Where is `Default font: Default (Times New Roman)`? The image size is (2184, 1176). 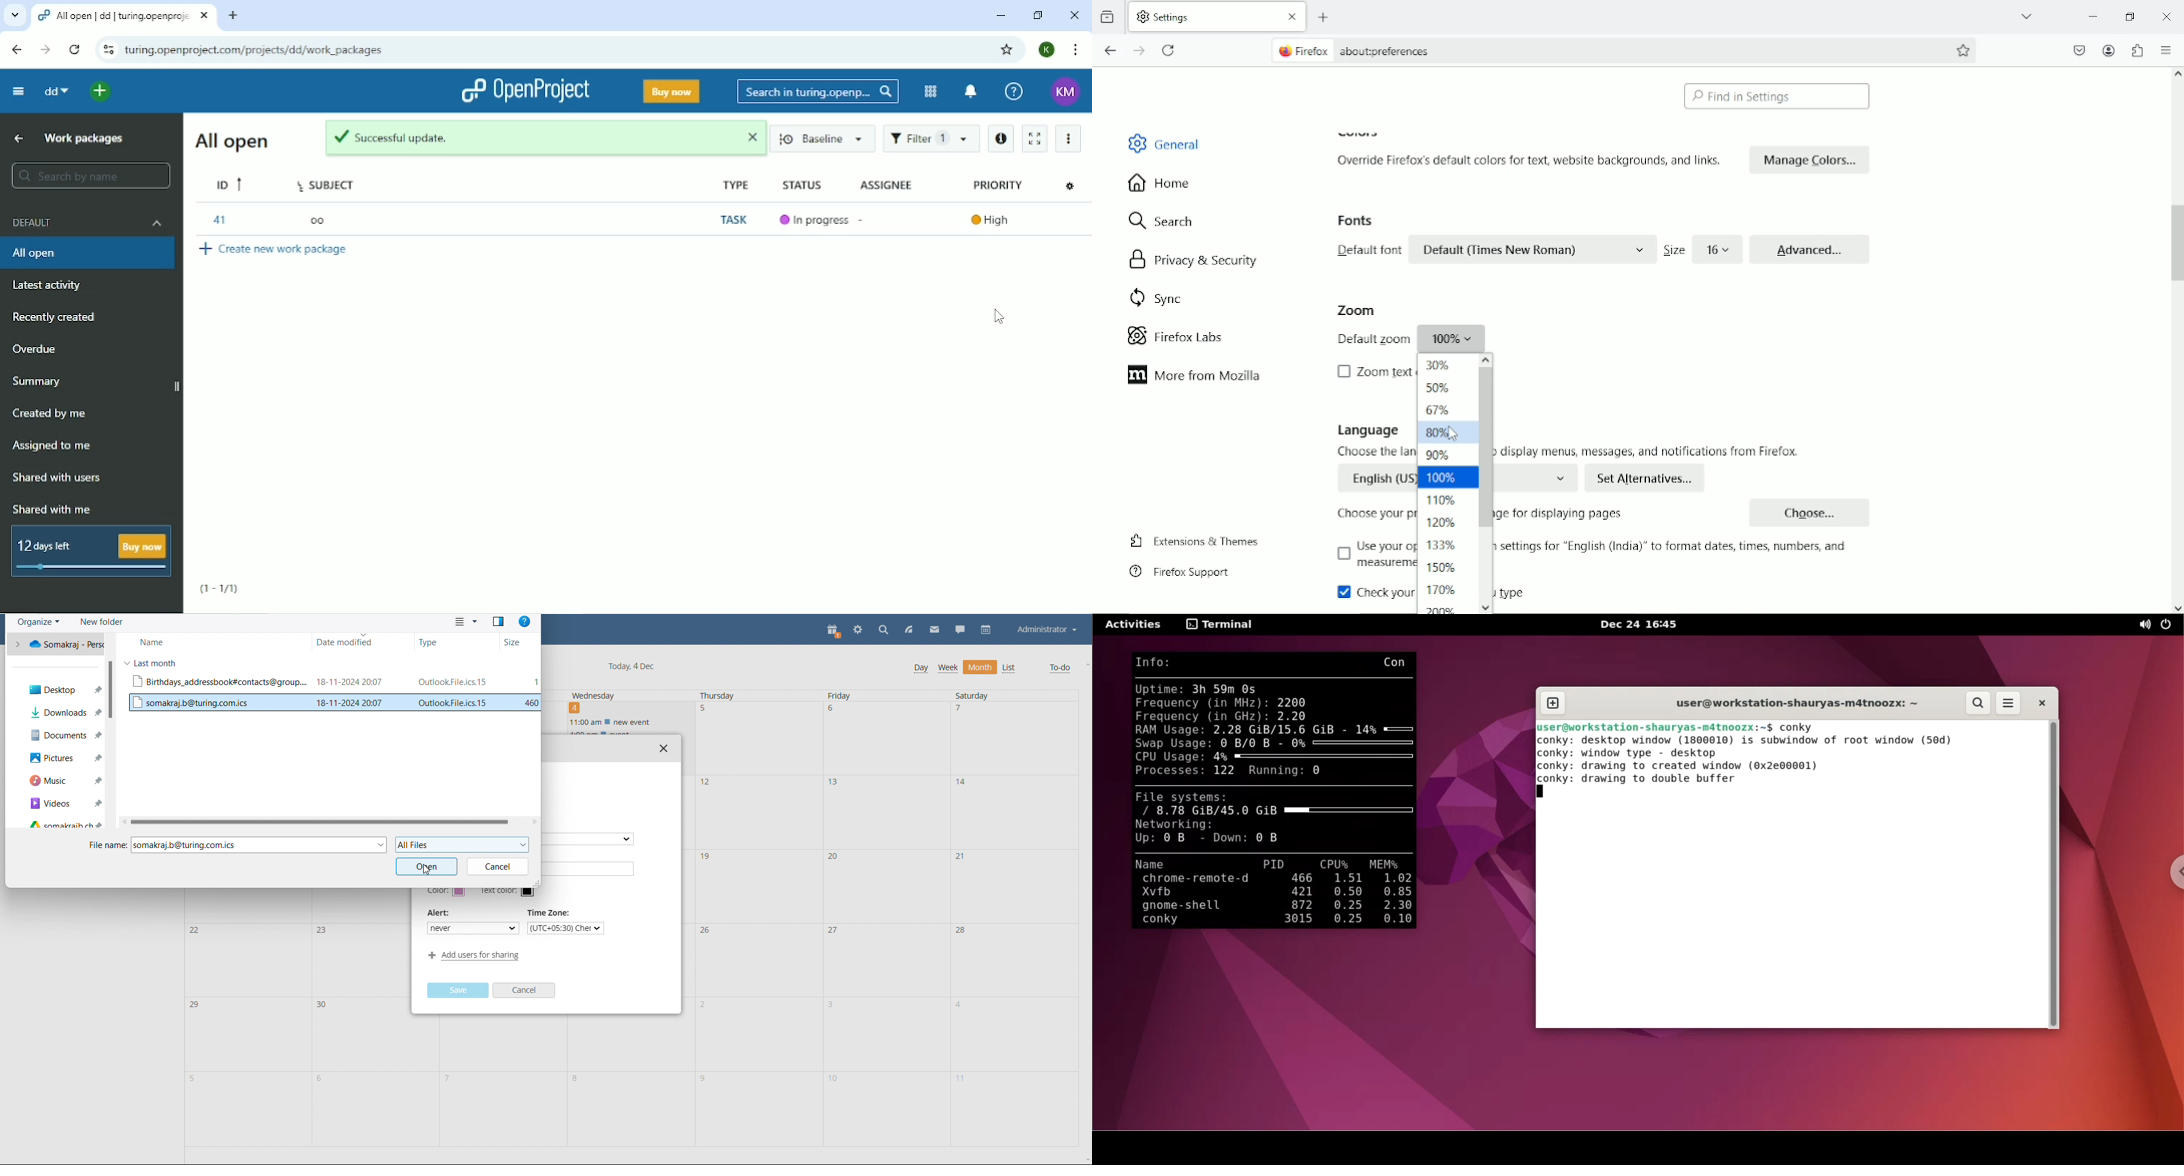 Default font: Default (Times New Roman) is located at coordinates (1493, 250).